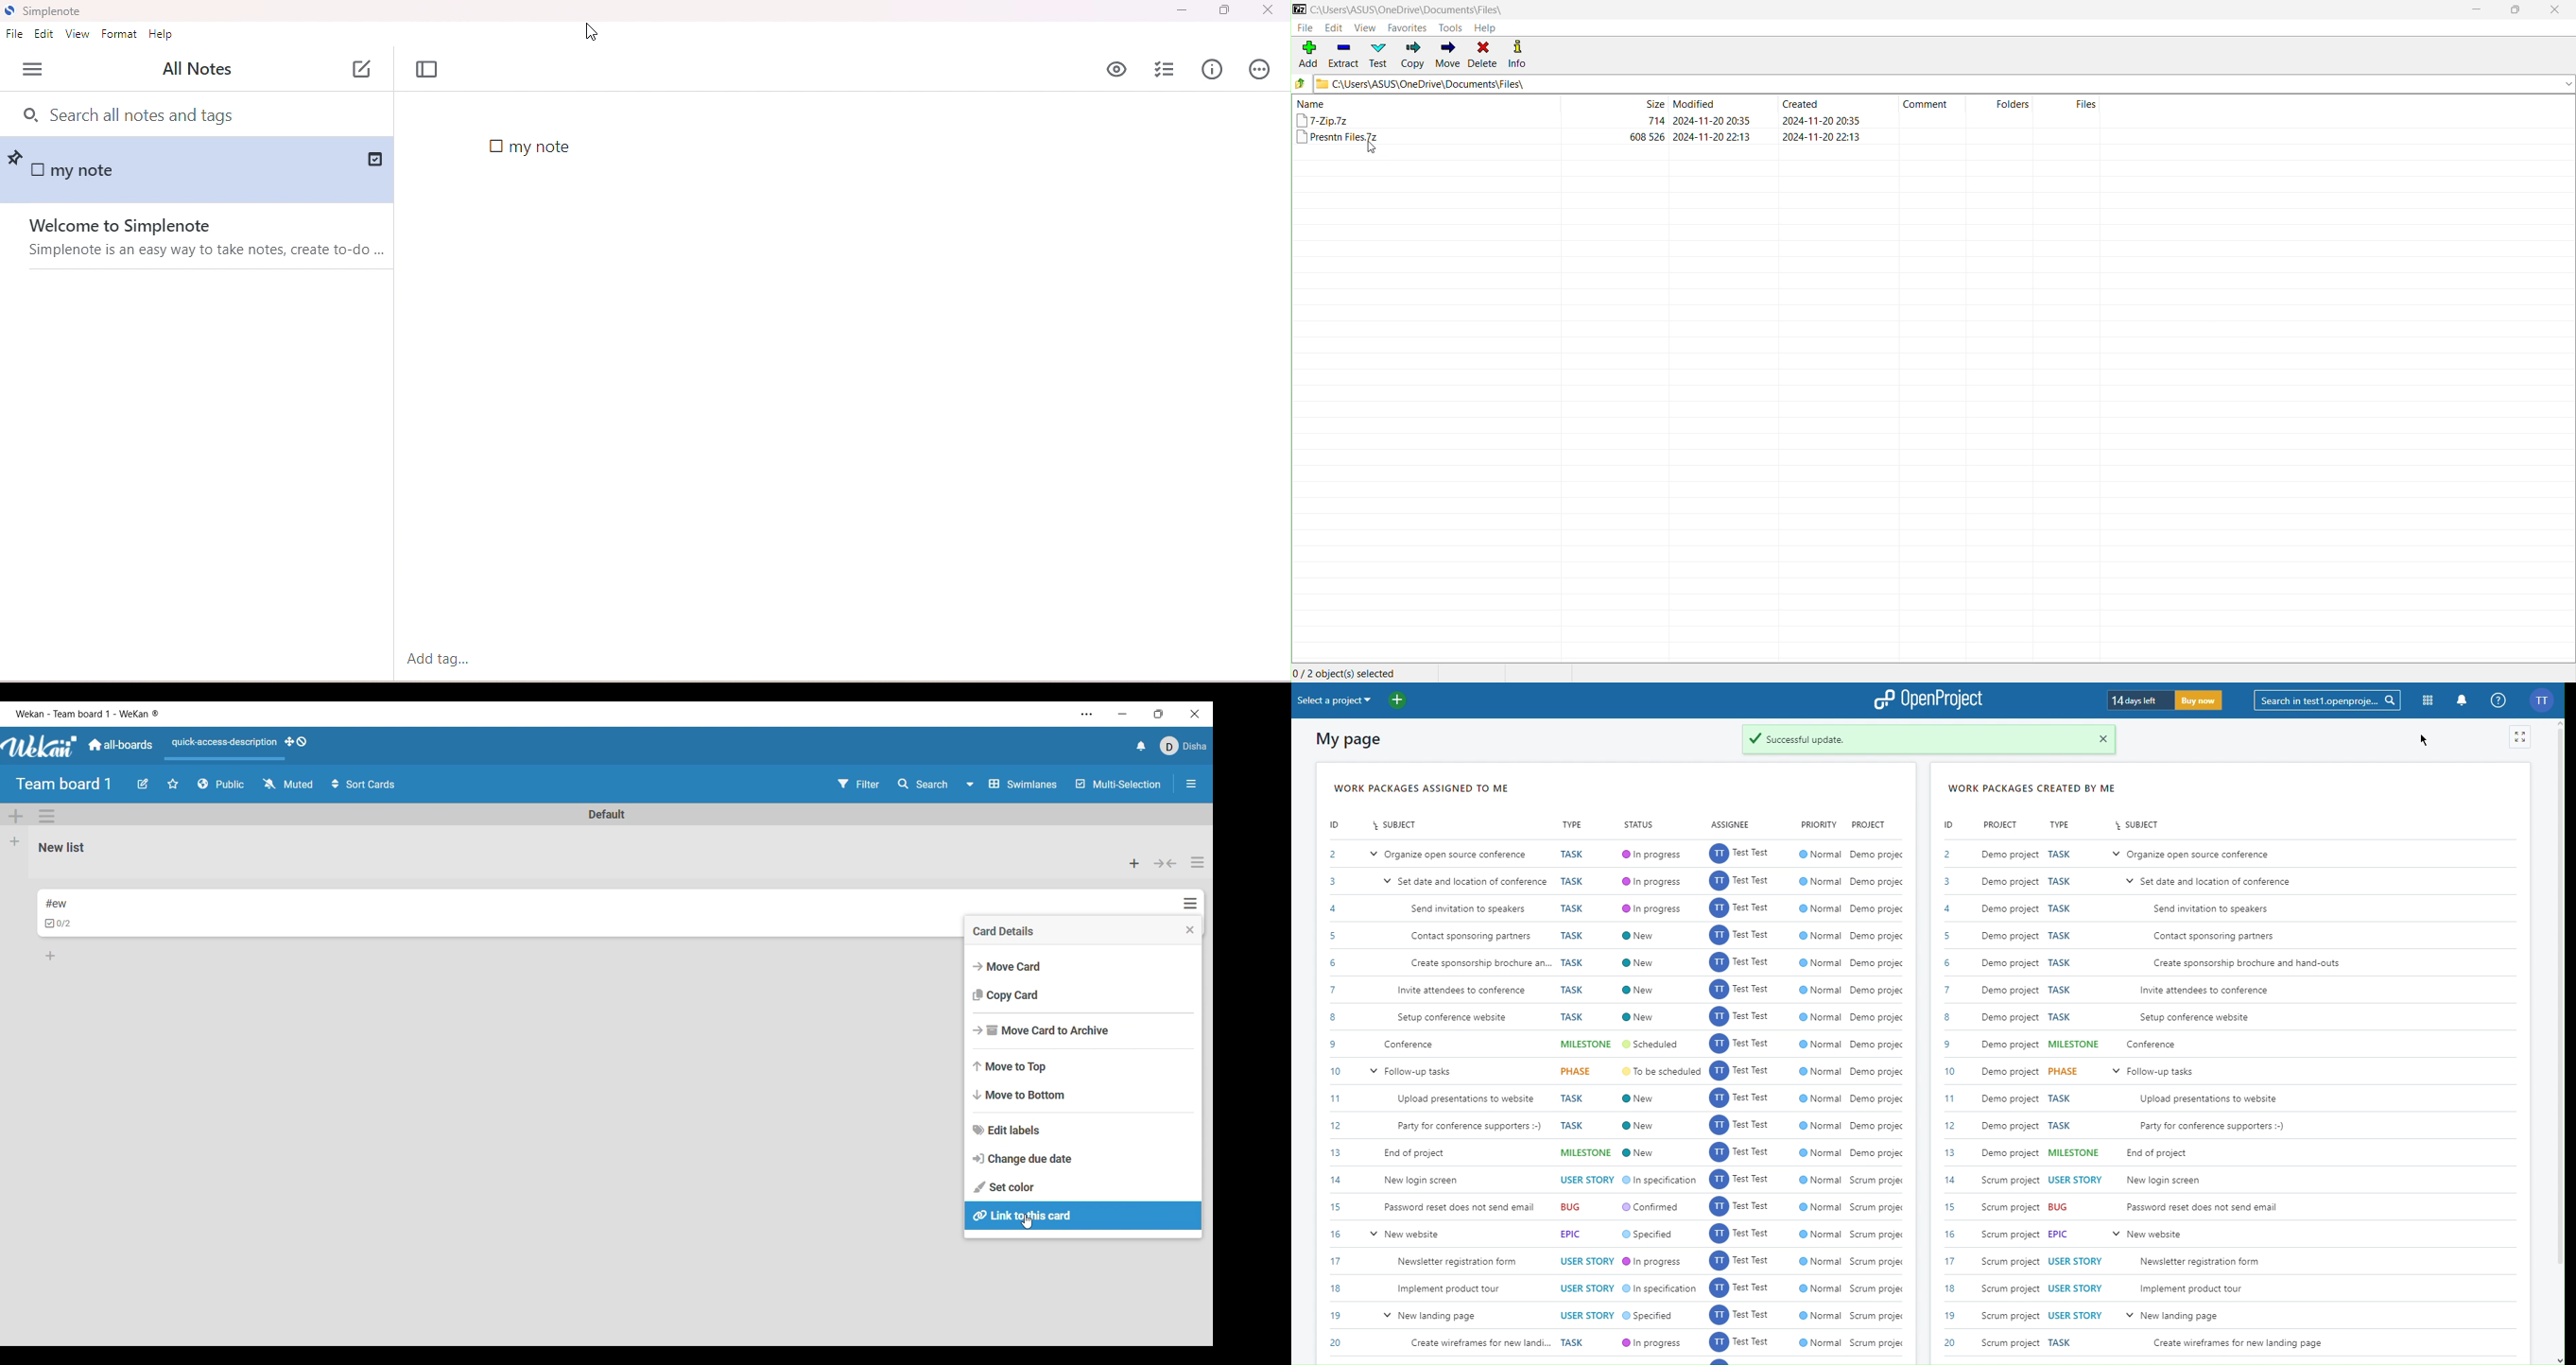 This screenshot has height=1372, width=2576. Describe the element at coordinates (1648, 136) in the screenshot. I see `size` at that location.